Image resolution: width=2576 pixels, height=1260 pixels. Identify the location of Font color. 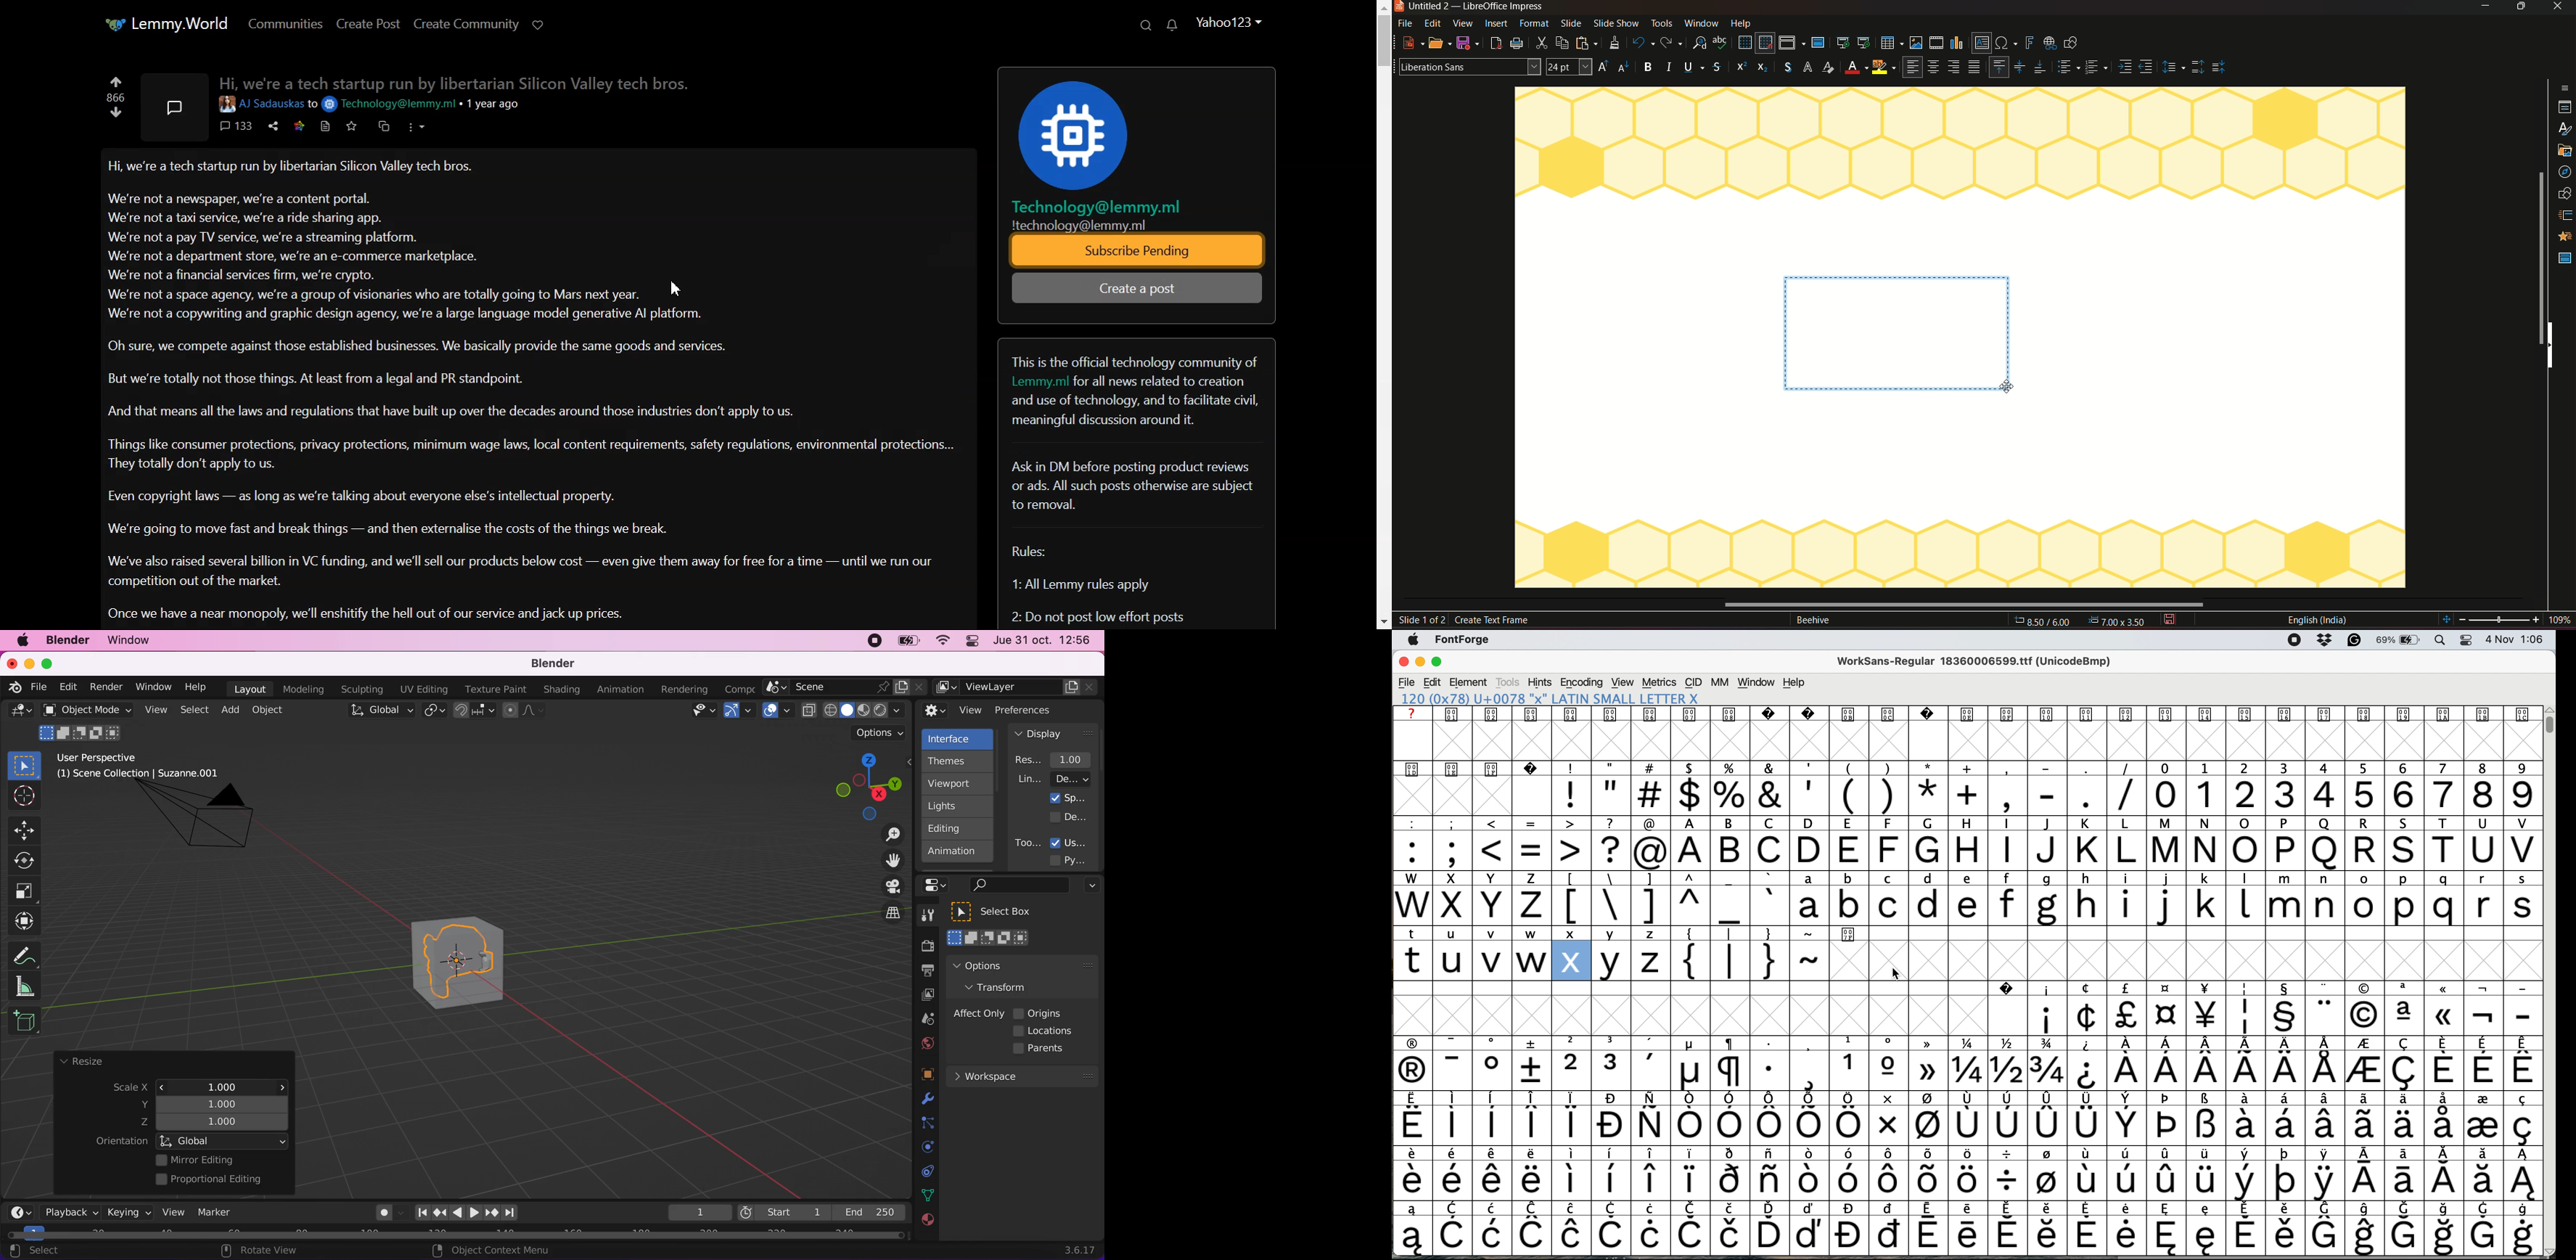
(1828, 67).